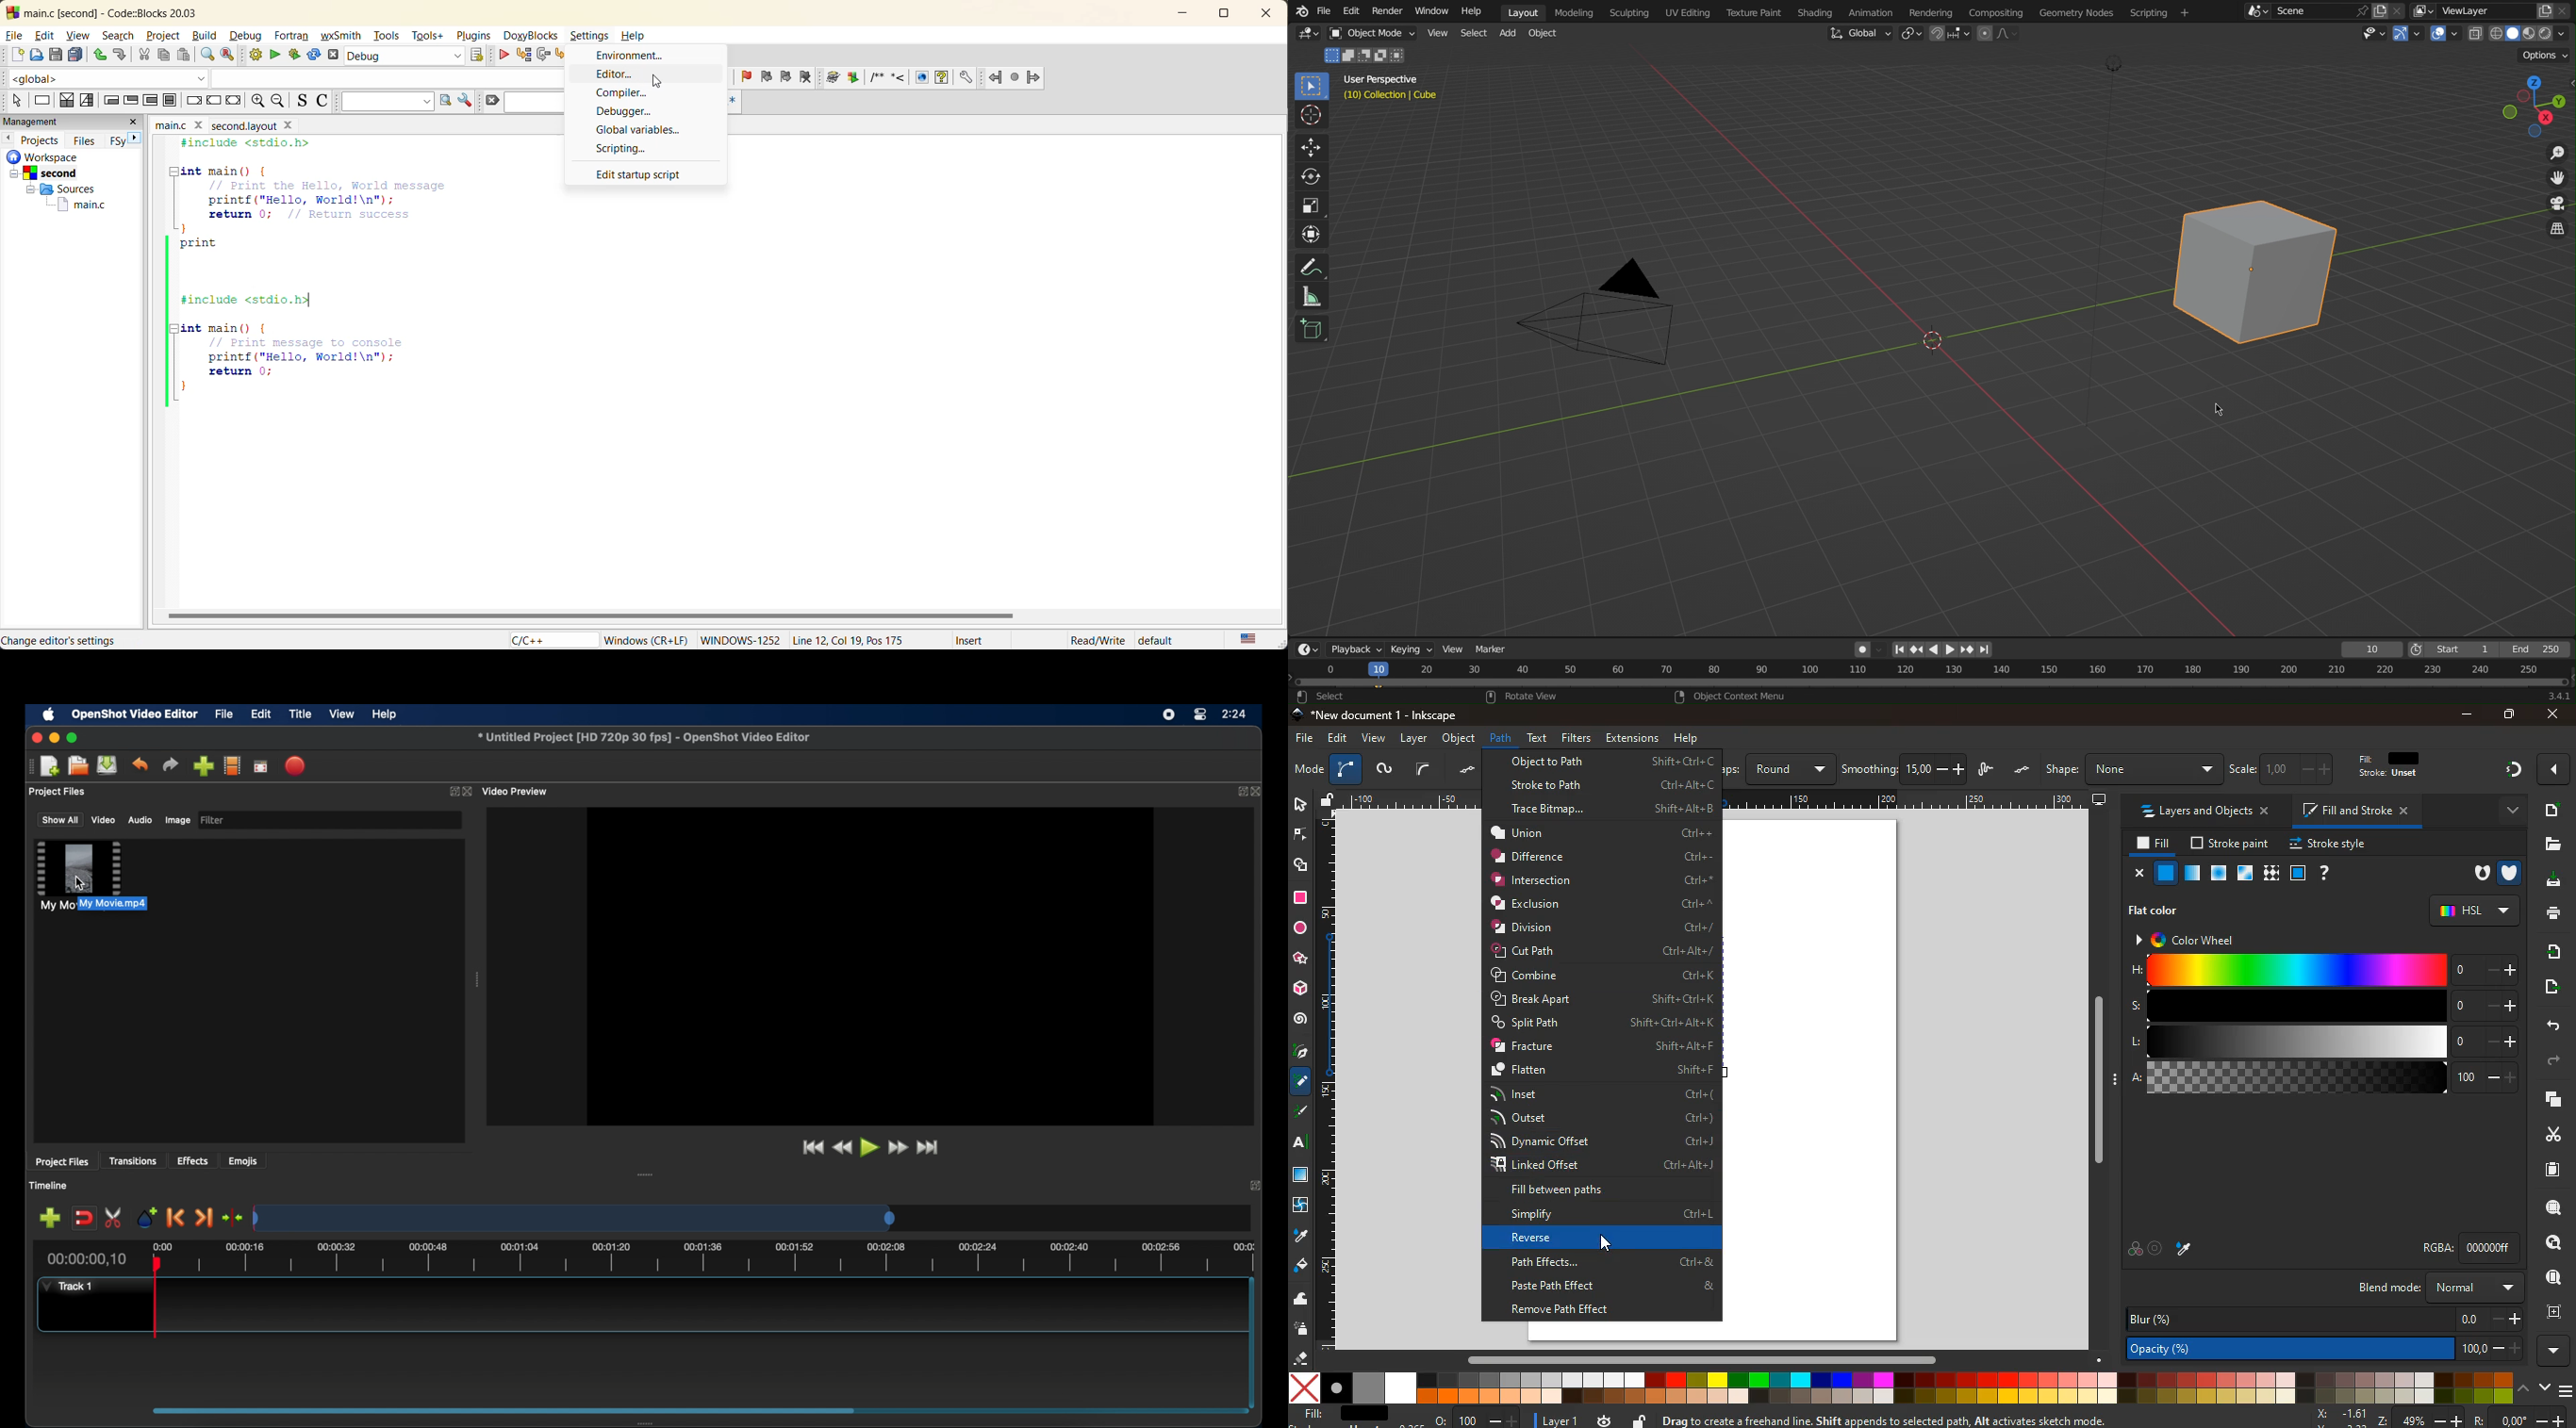  Describe the element at coordinates (2084, 11) in the screenshot. I see `Geometry Nodes` at that location.